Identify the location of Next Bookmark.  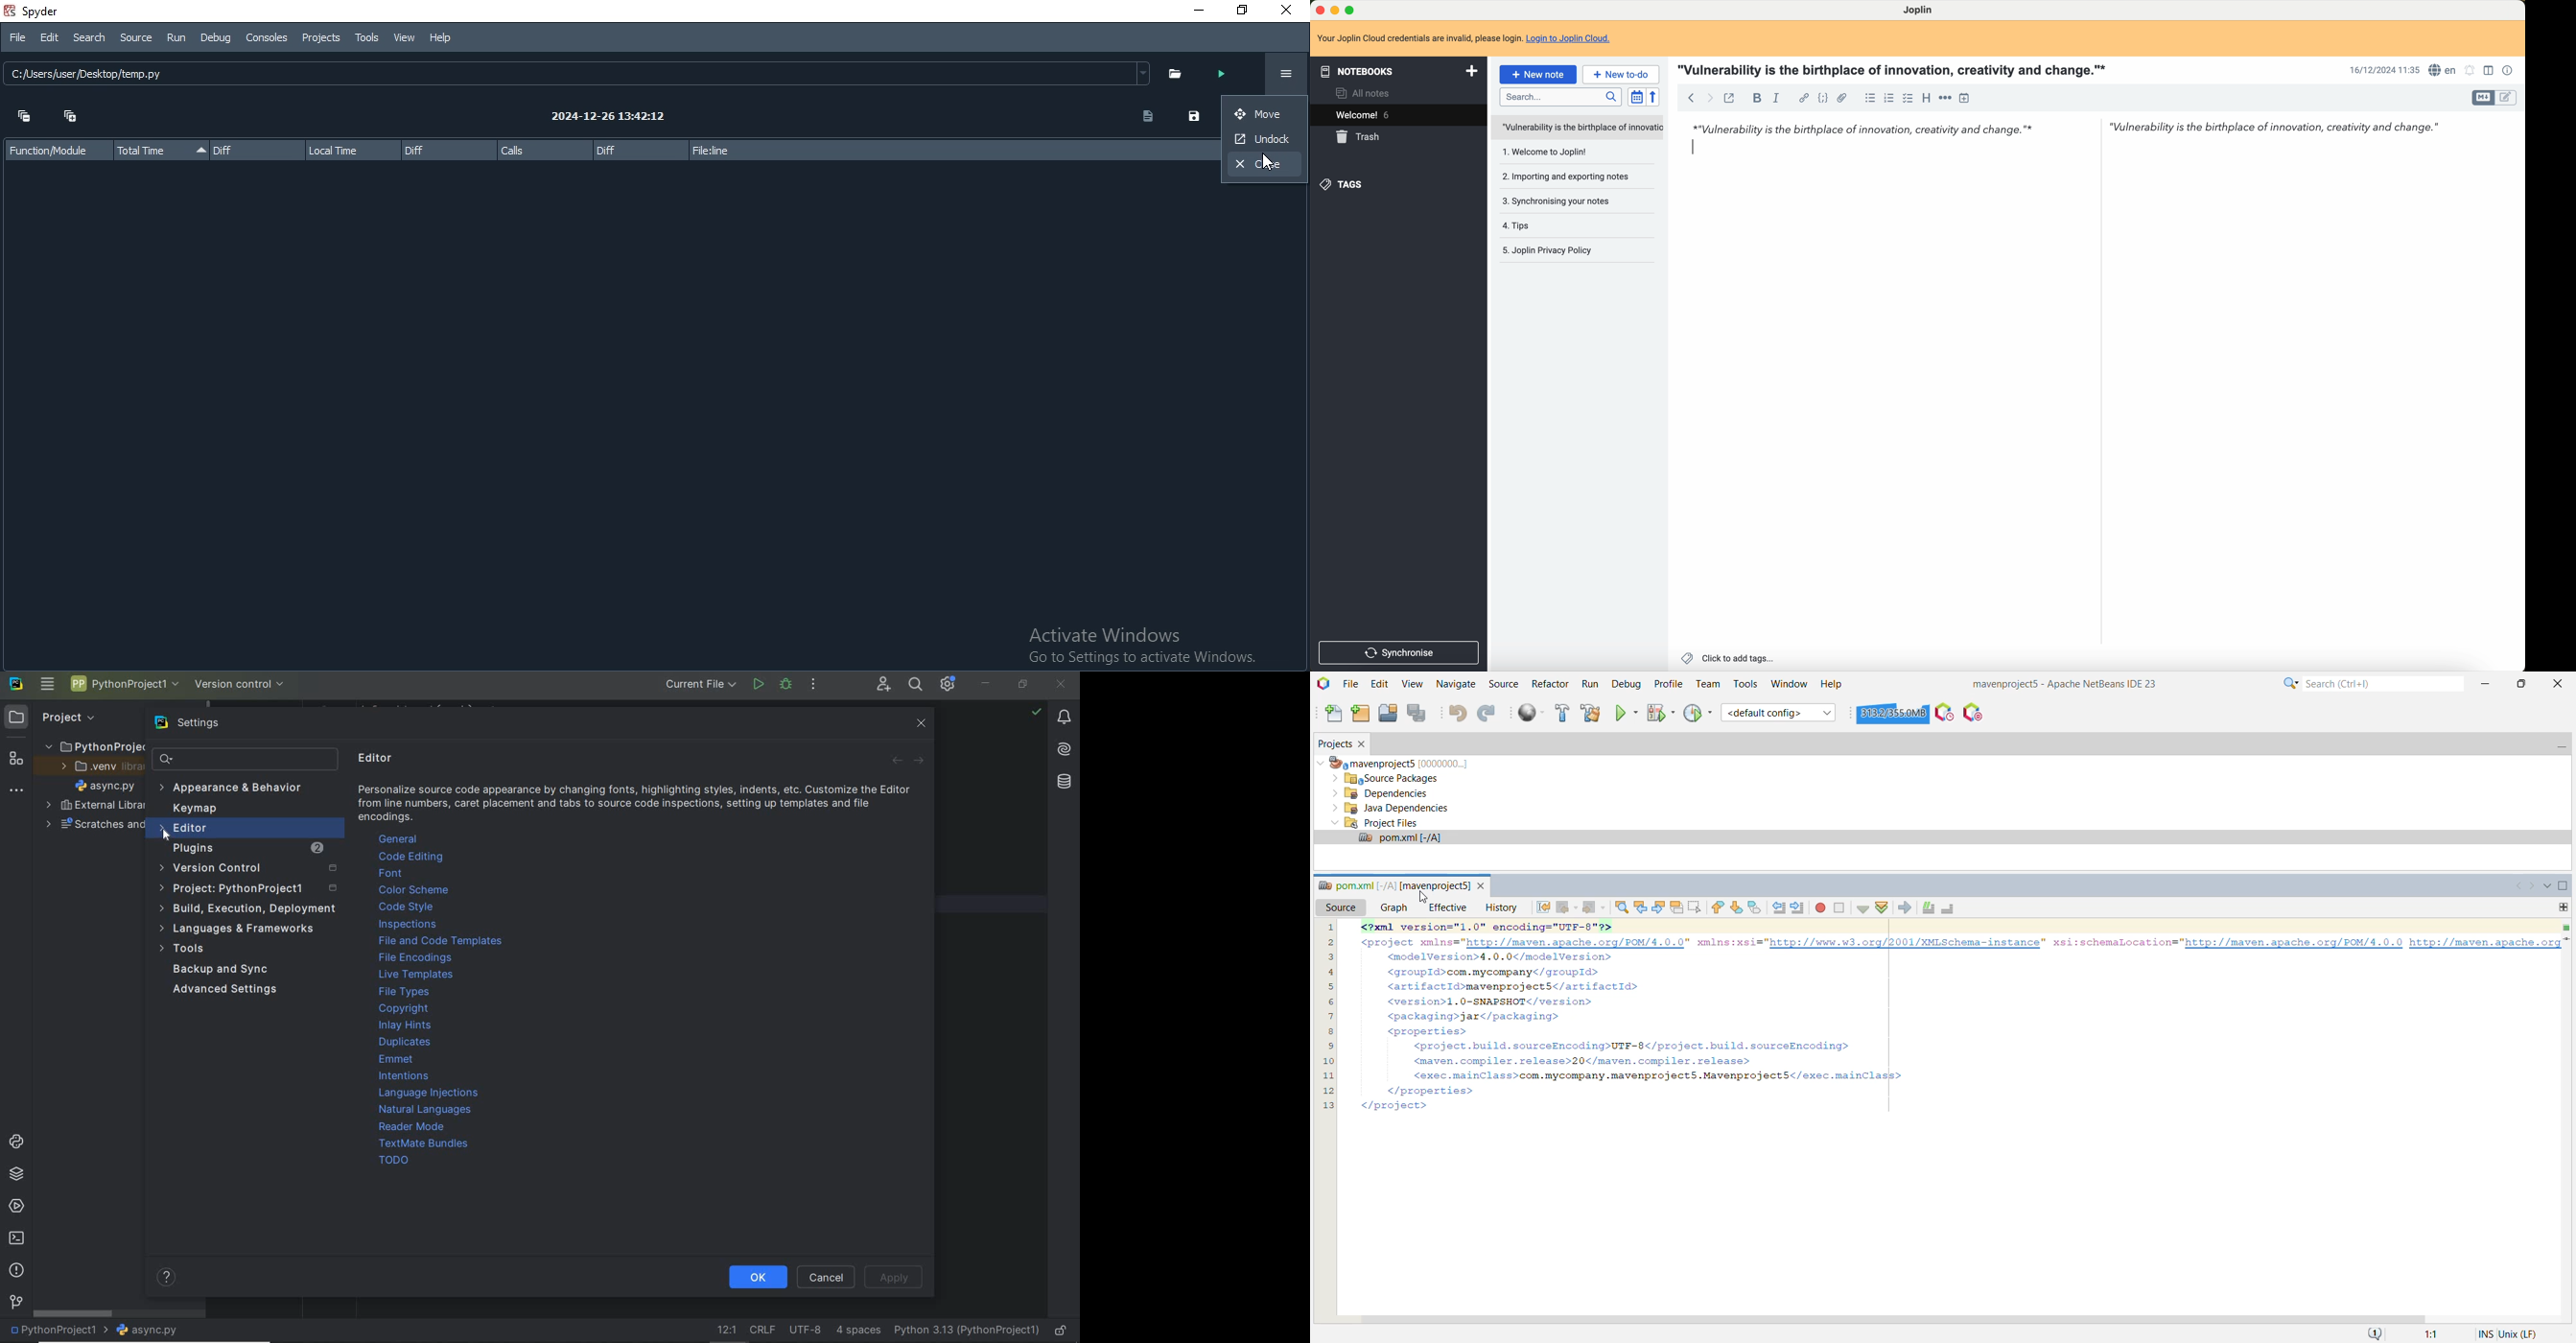
(1735, 908).